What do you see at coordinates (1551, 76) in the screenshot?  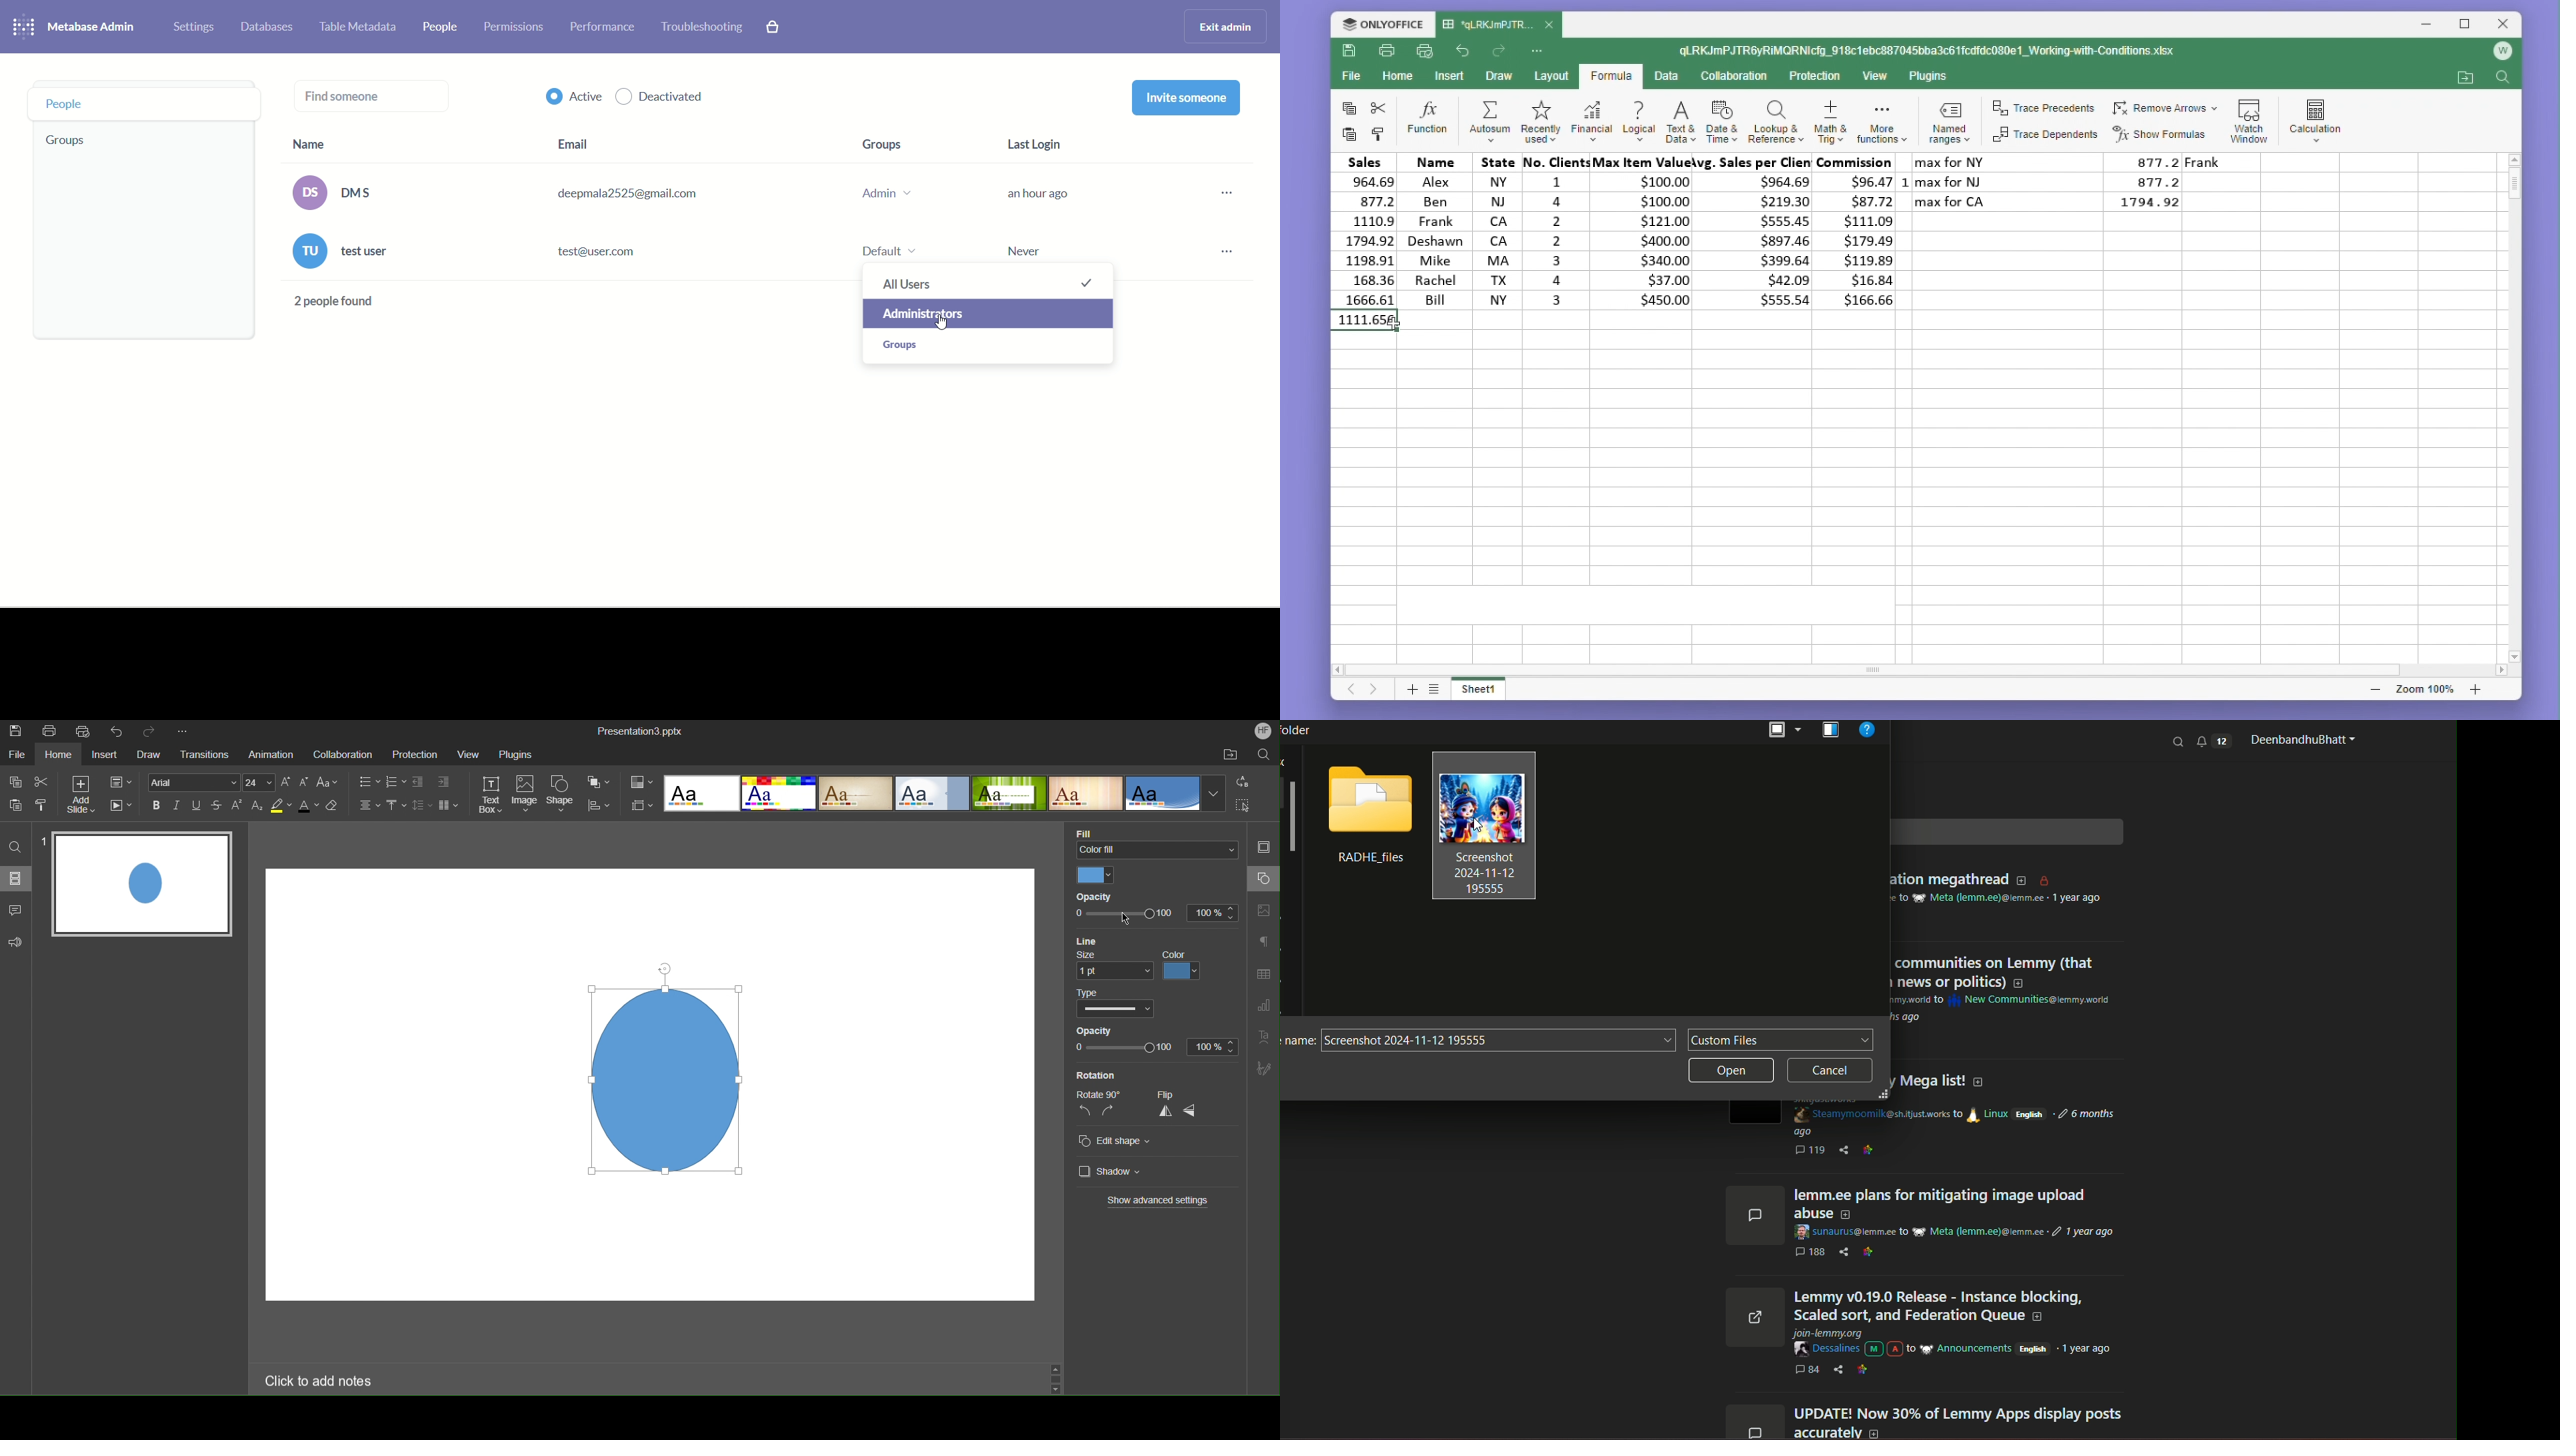 I see `Layout` at bounding box center [1551, 76].